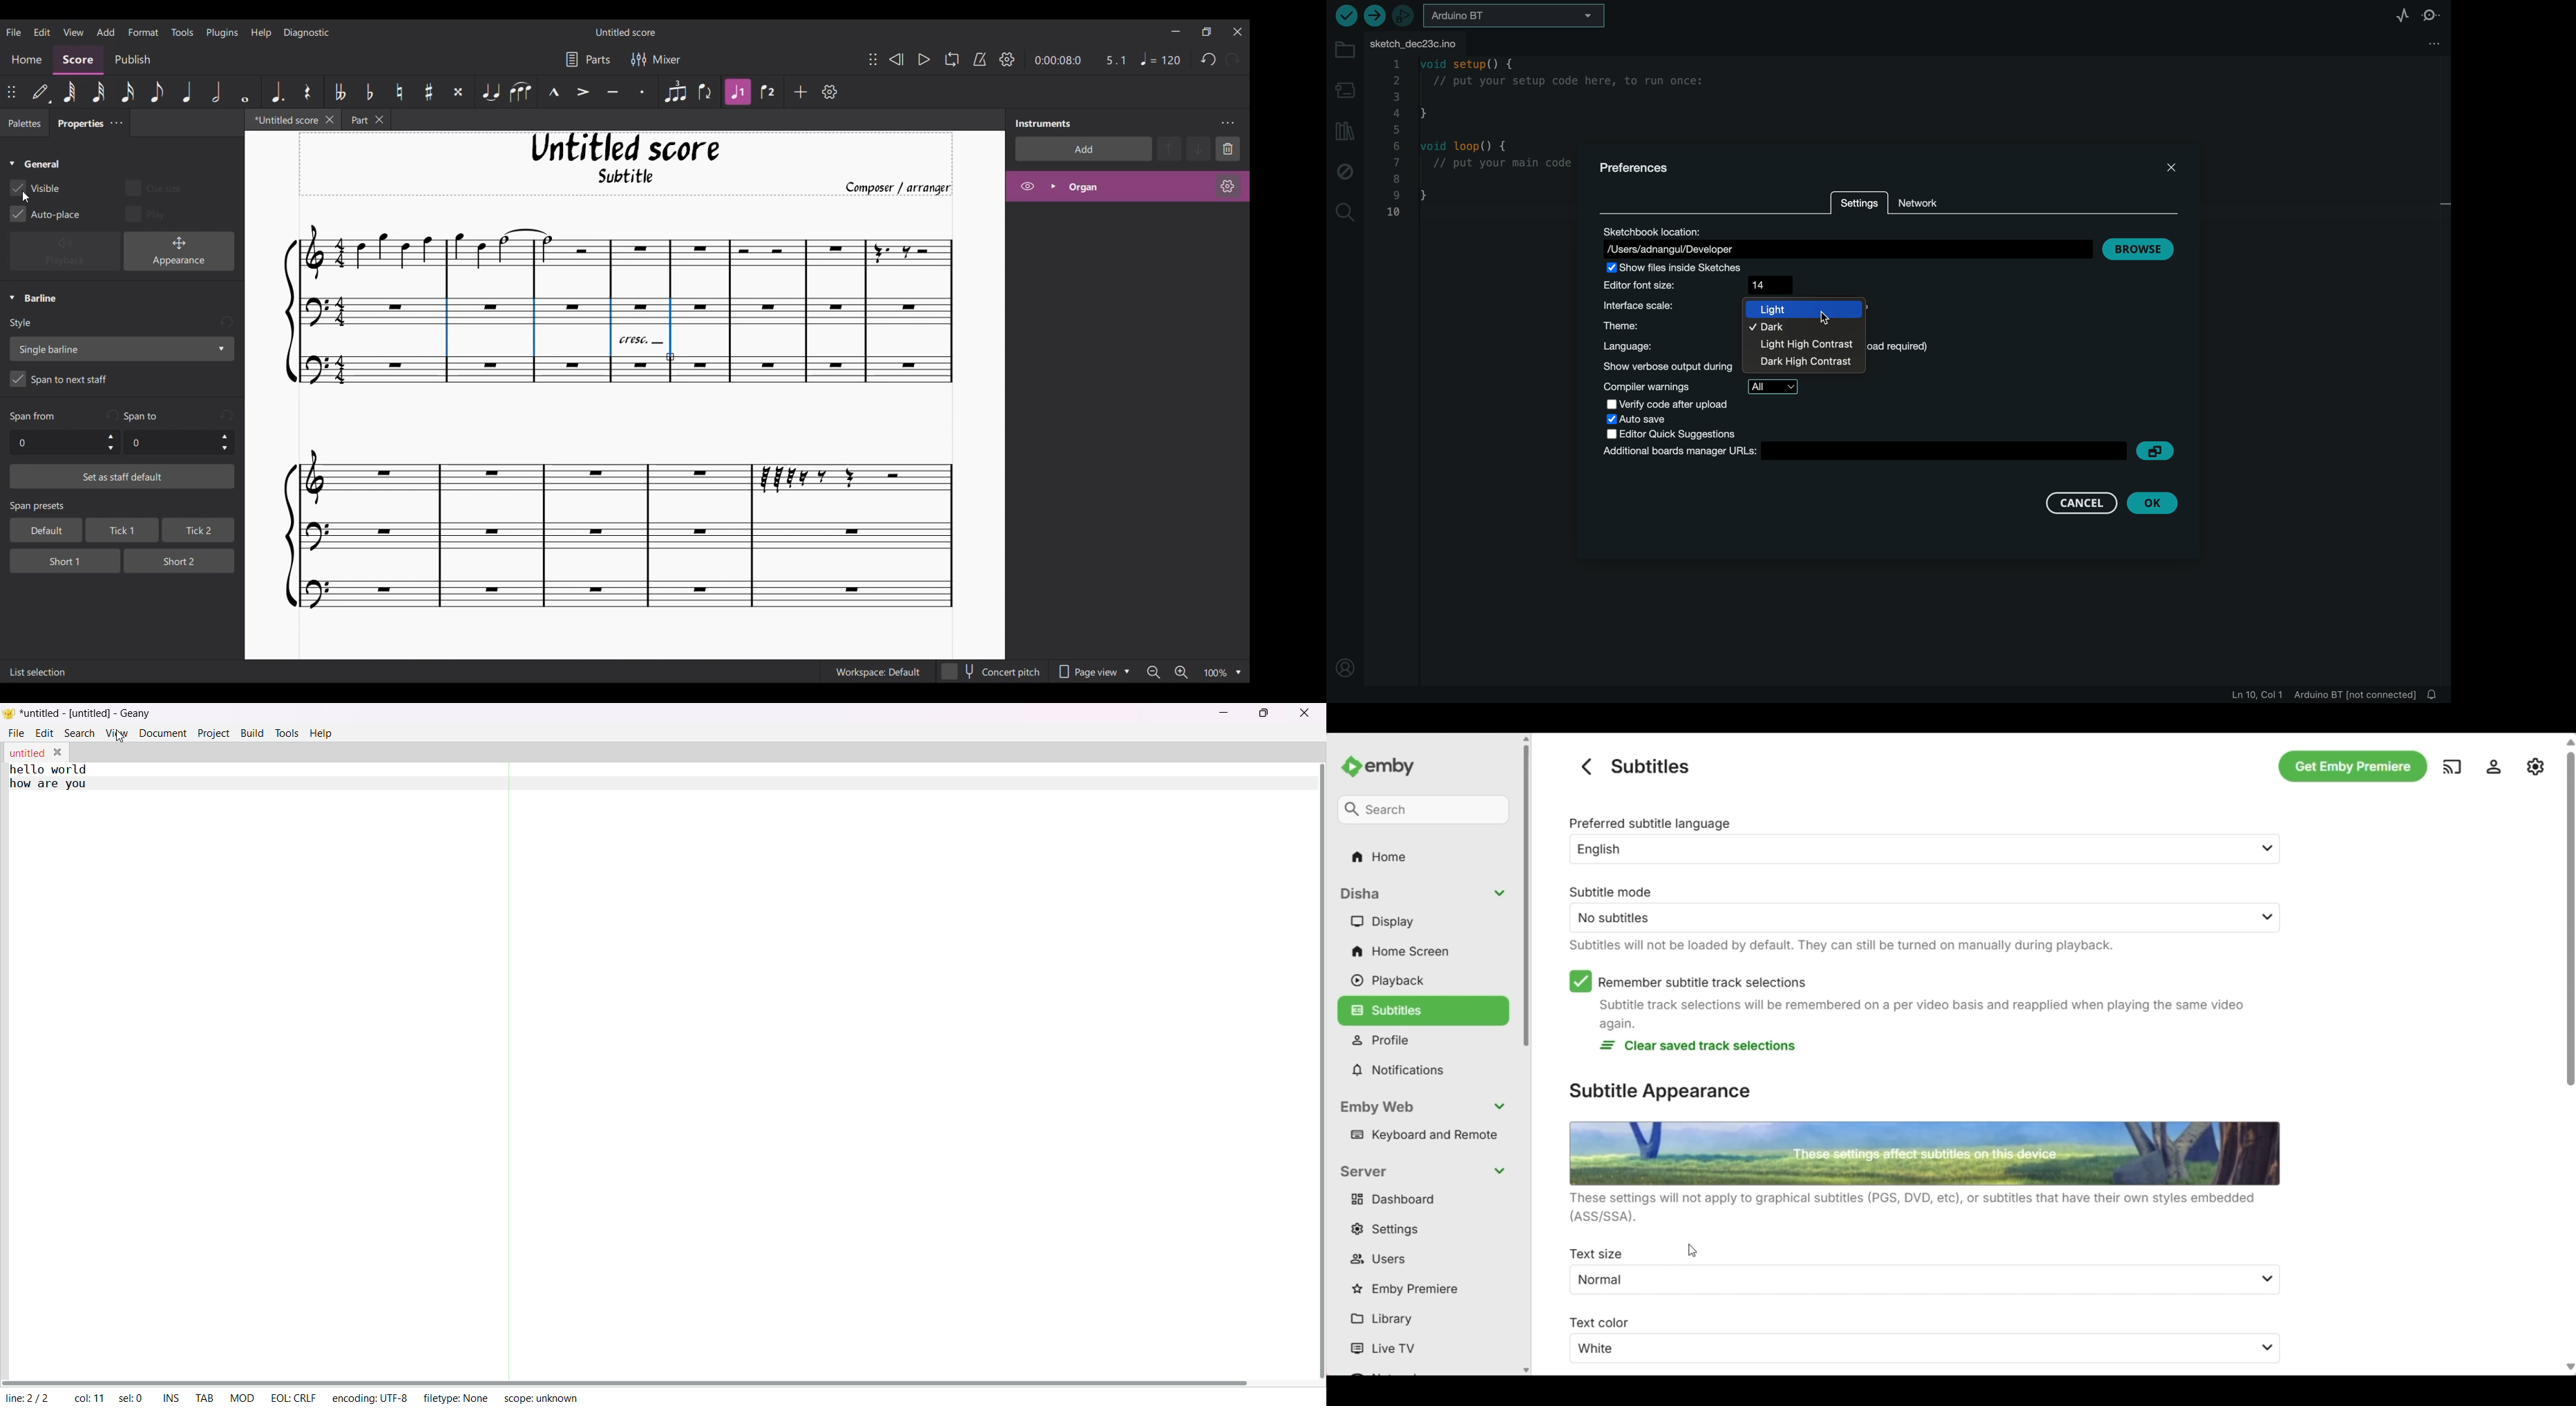 This screenshot has height=1428, width=2576. I want to click on Panel title, so click(1044, 123).